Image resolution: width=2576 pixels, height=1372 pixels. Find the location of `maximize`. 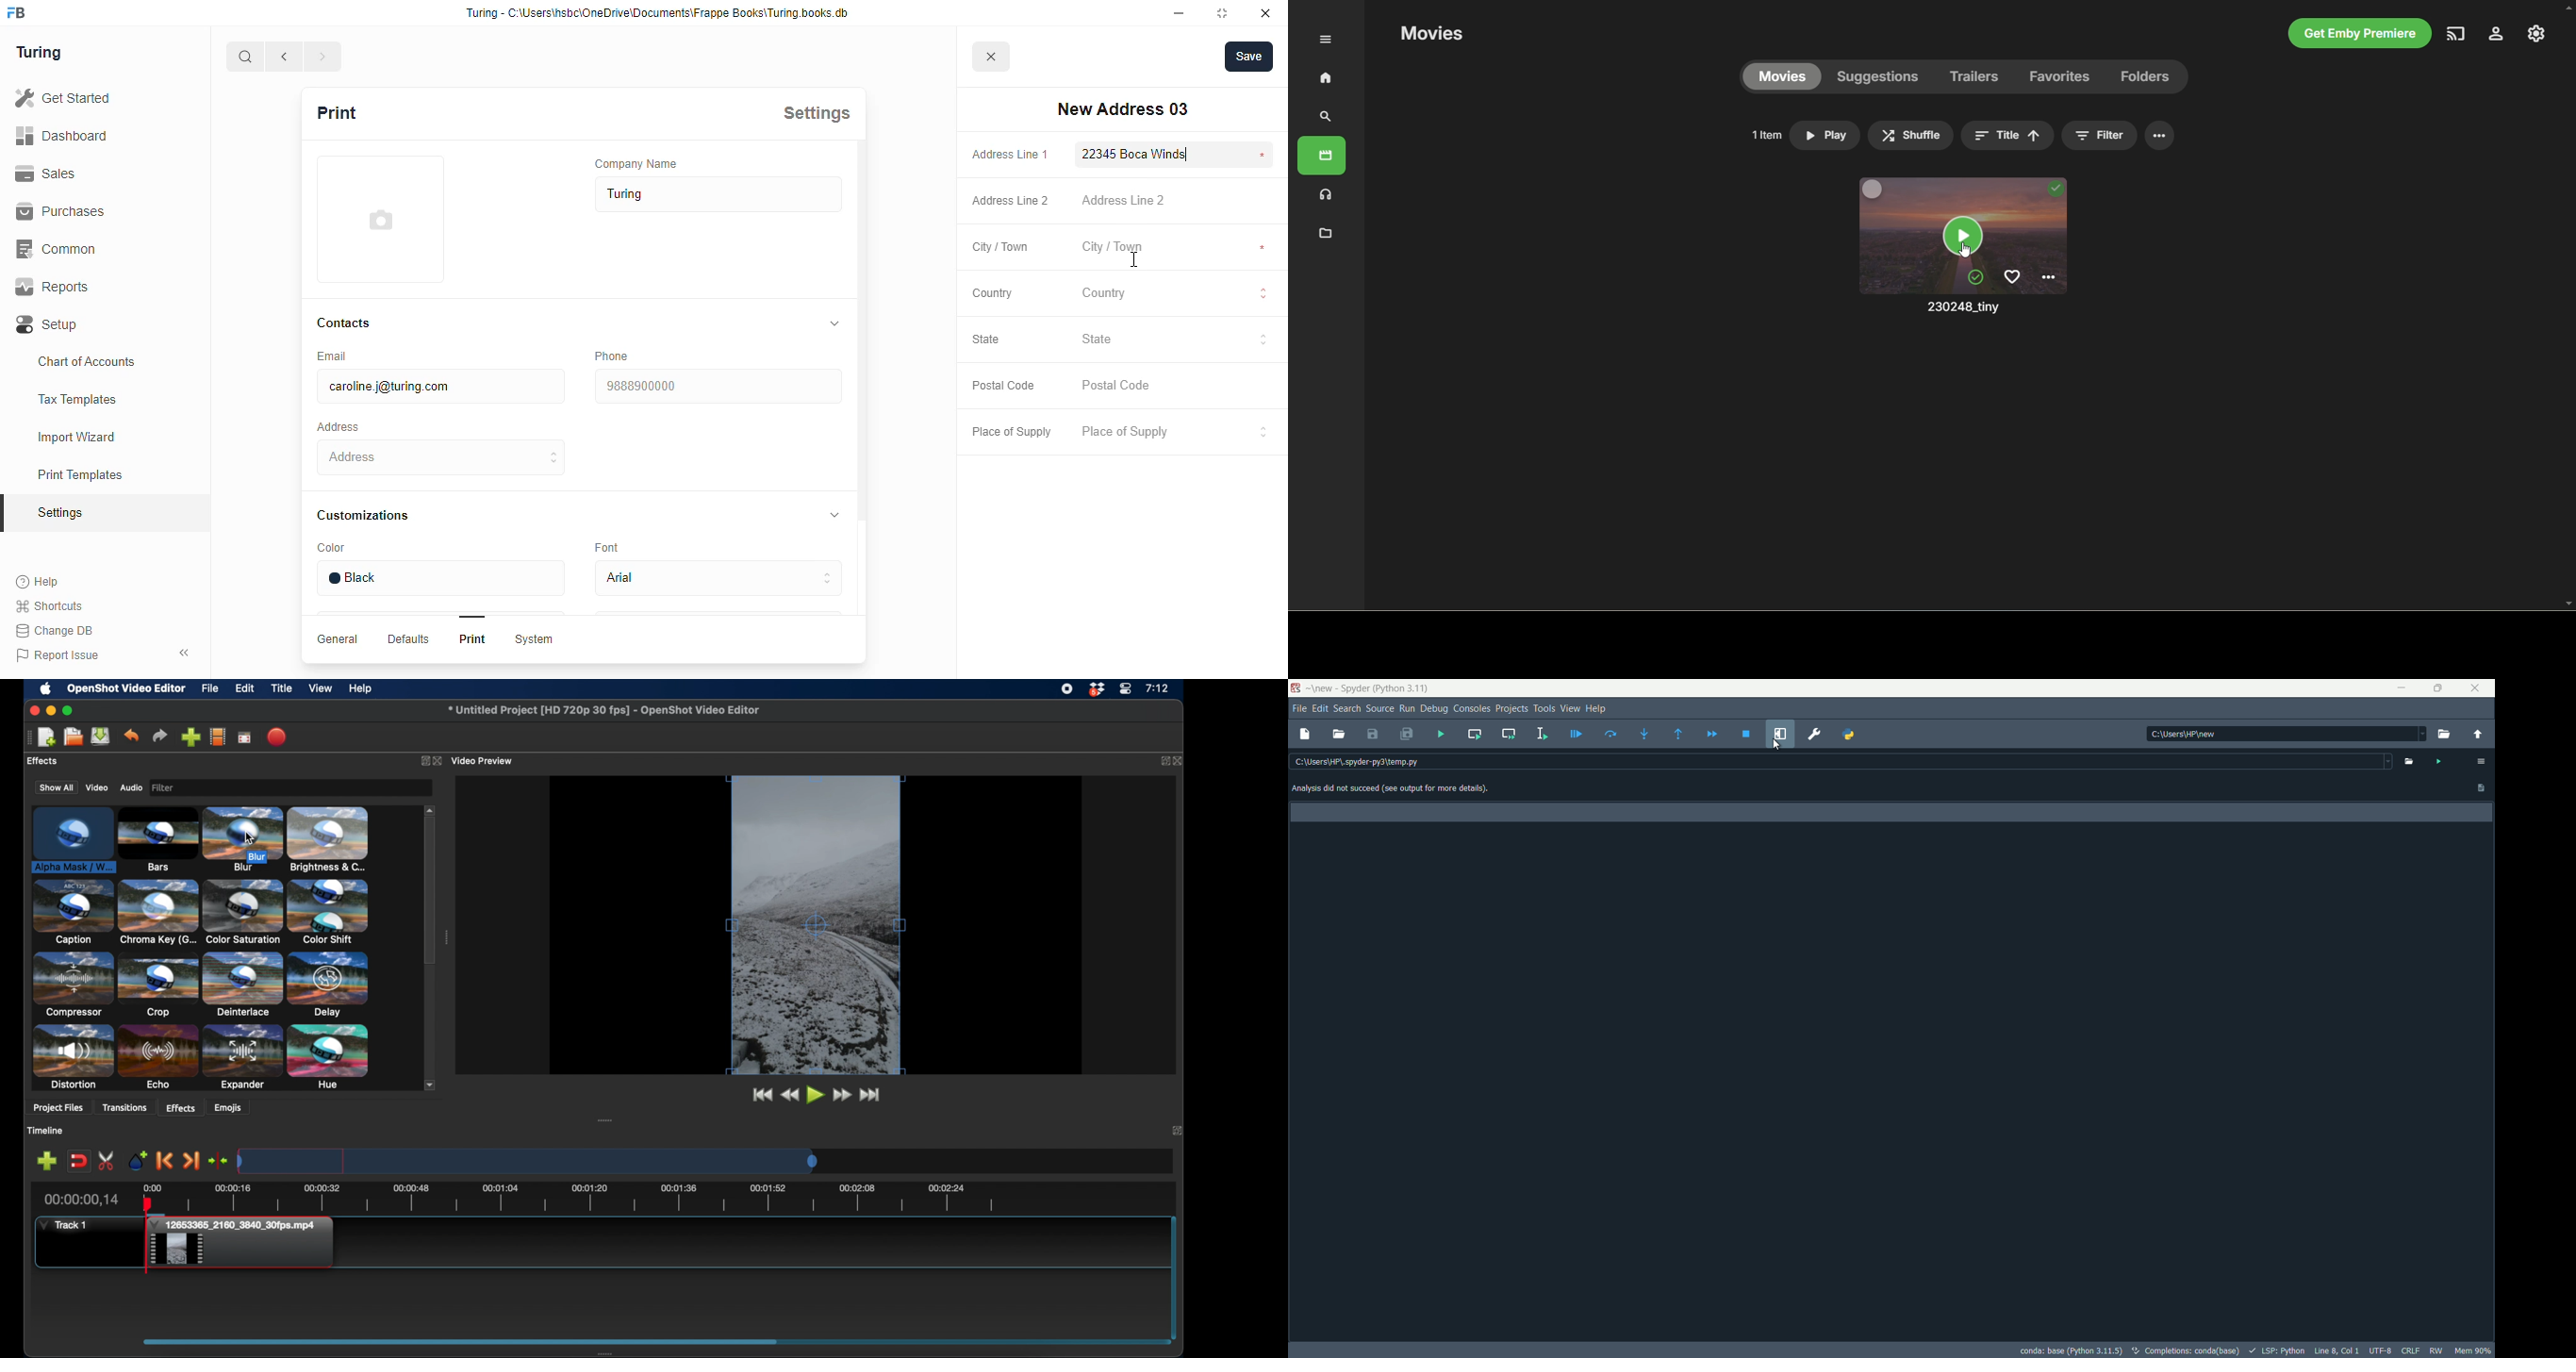

maximize is located at coordinates (2441, 688).